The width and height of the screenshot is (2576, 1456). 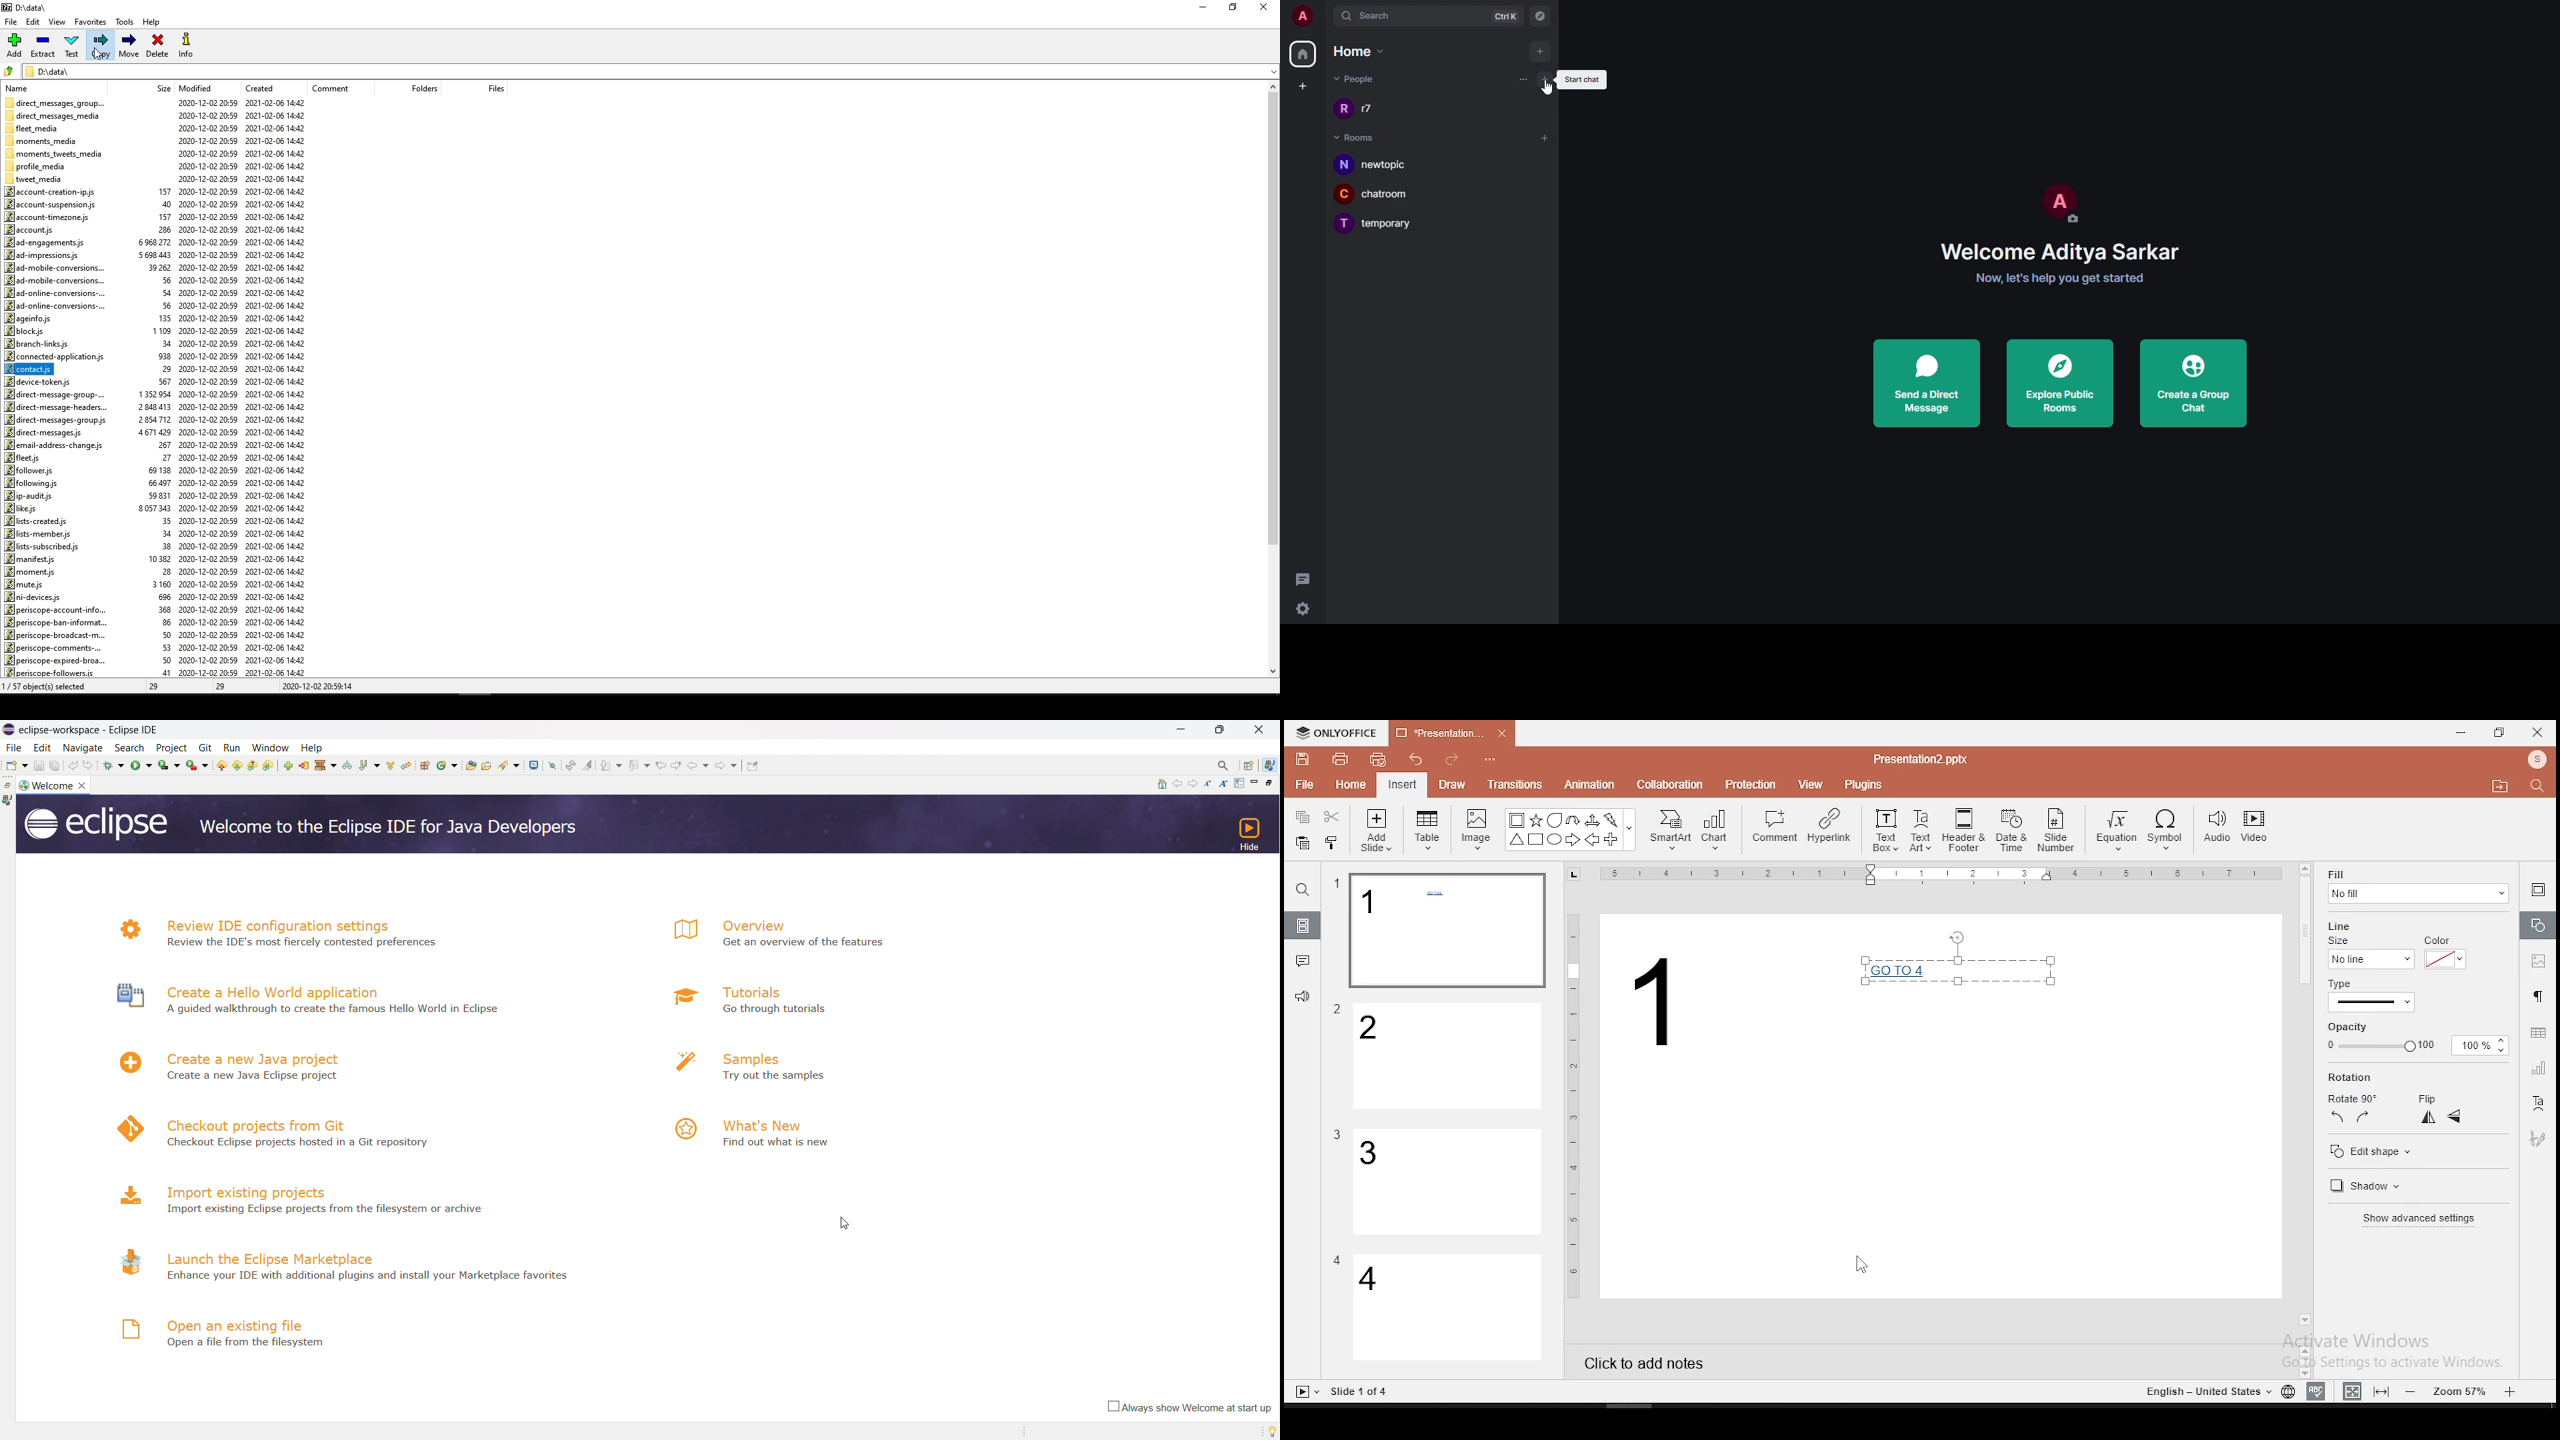 What do you see at coordinates (1812, 783) in the screenshot?
I see `view` at bounding box center [1812, 783].